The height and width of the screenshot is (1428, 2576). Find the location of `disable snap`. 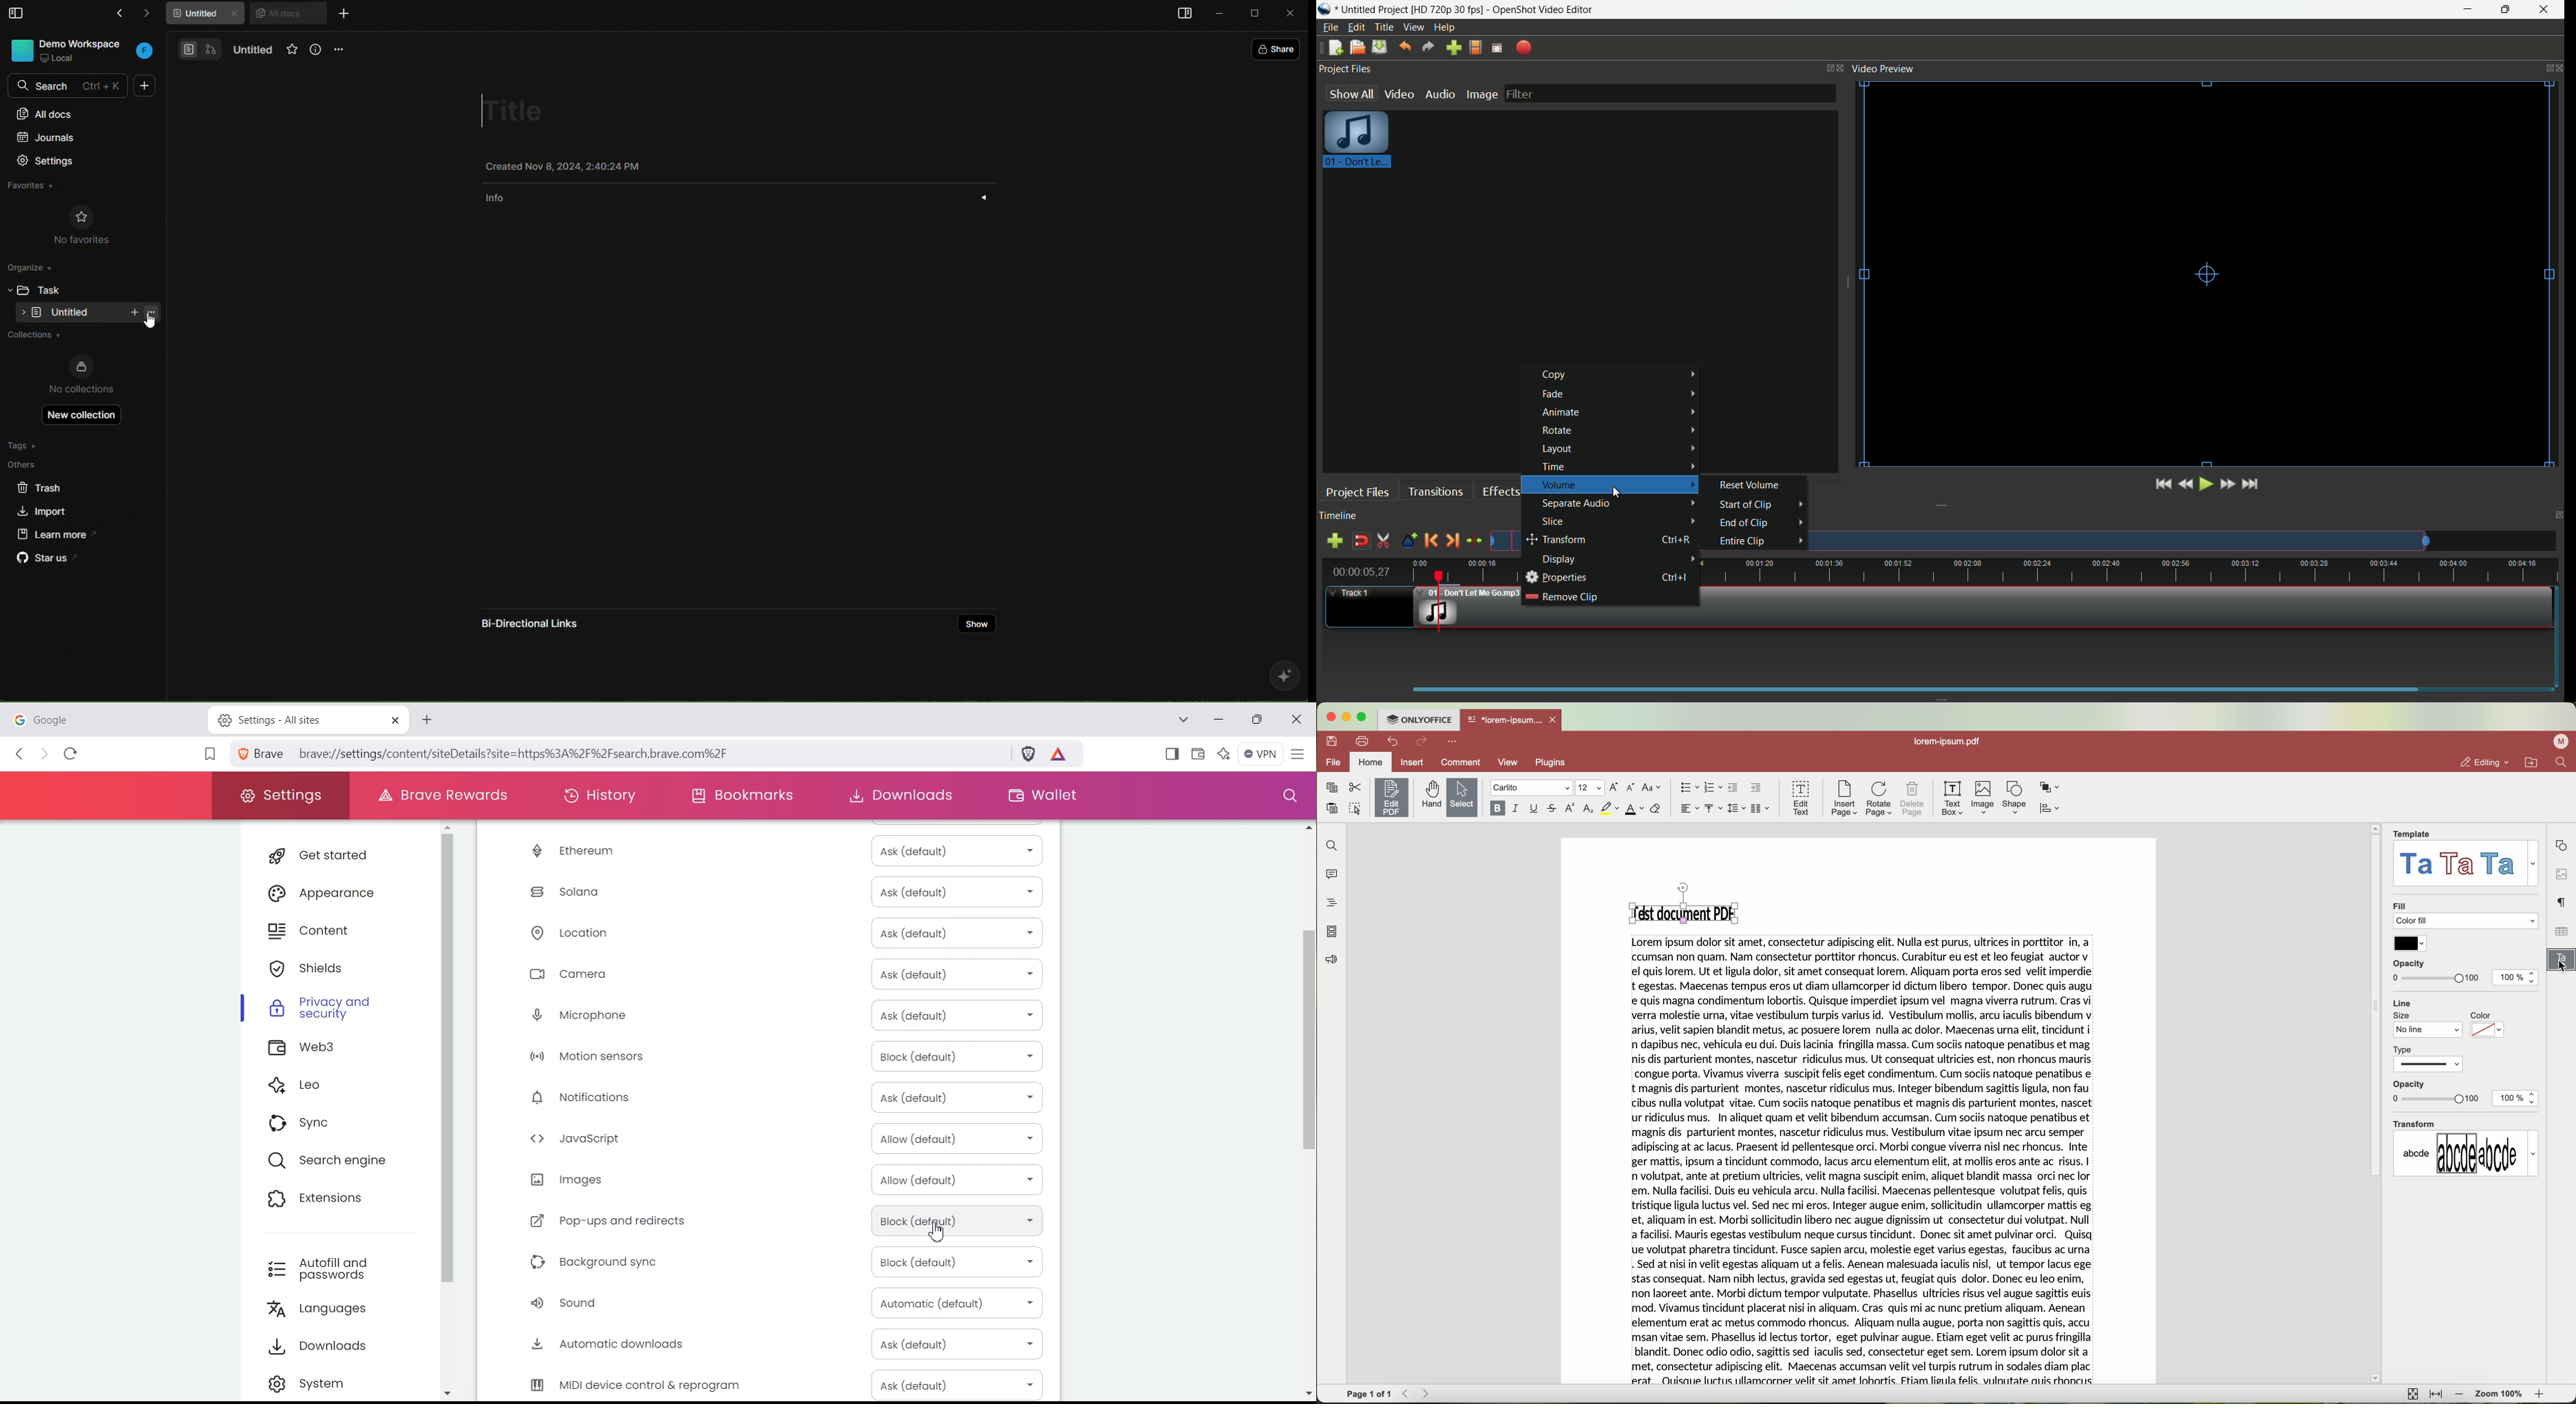

disable snap is located at coordinates (1361, 541).